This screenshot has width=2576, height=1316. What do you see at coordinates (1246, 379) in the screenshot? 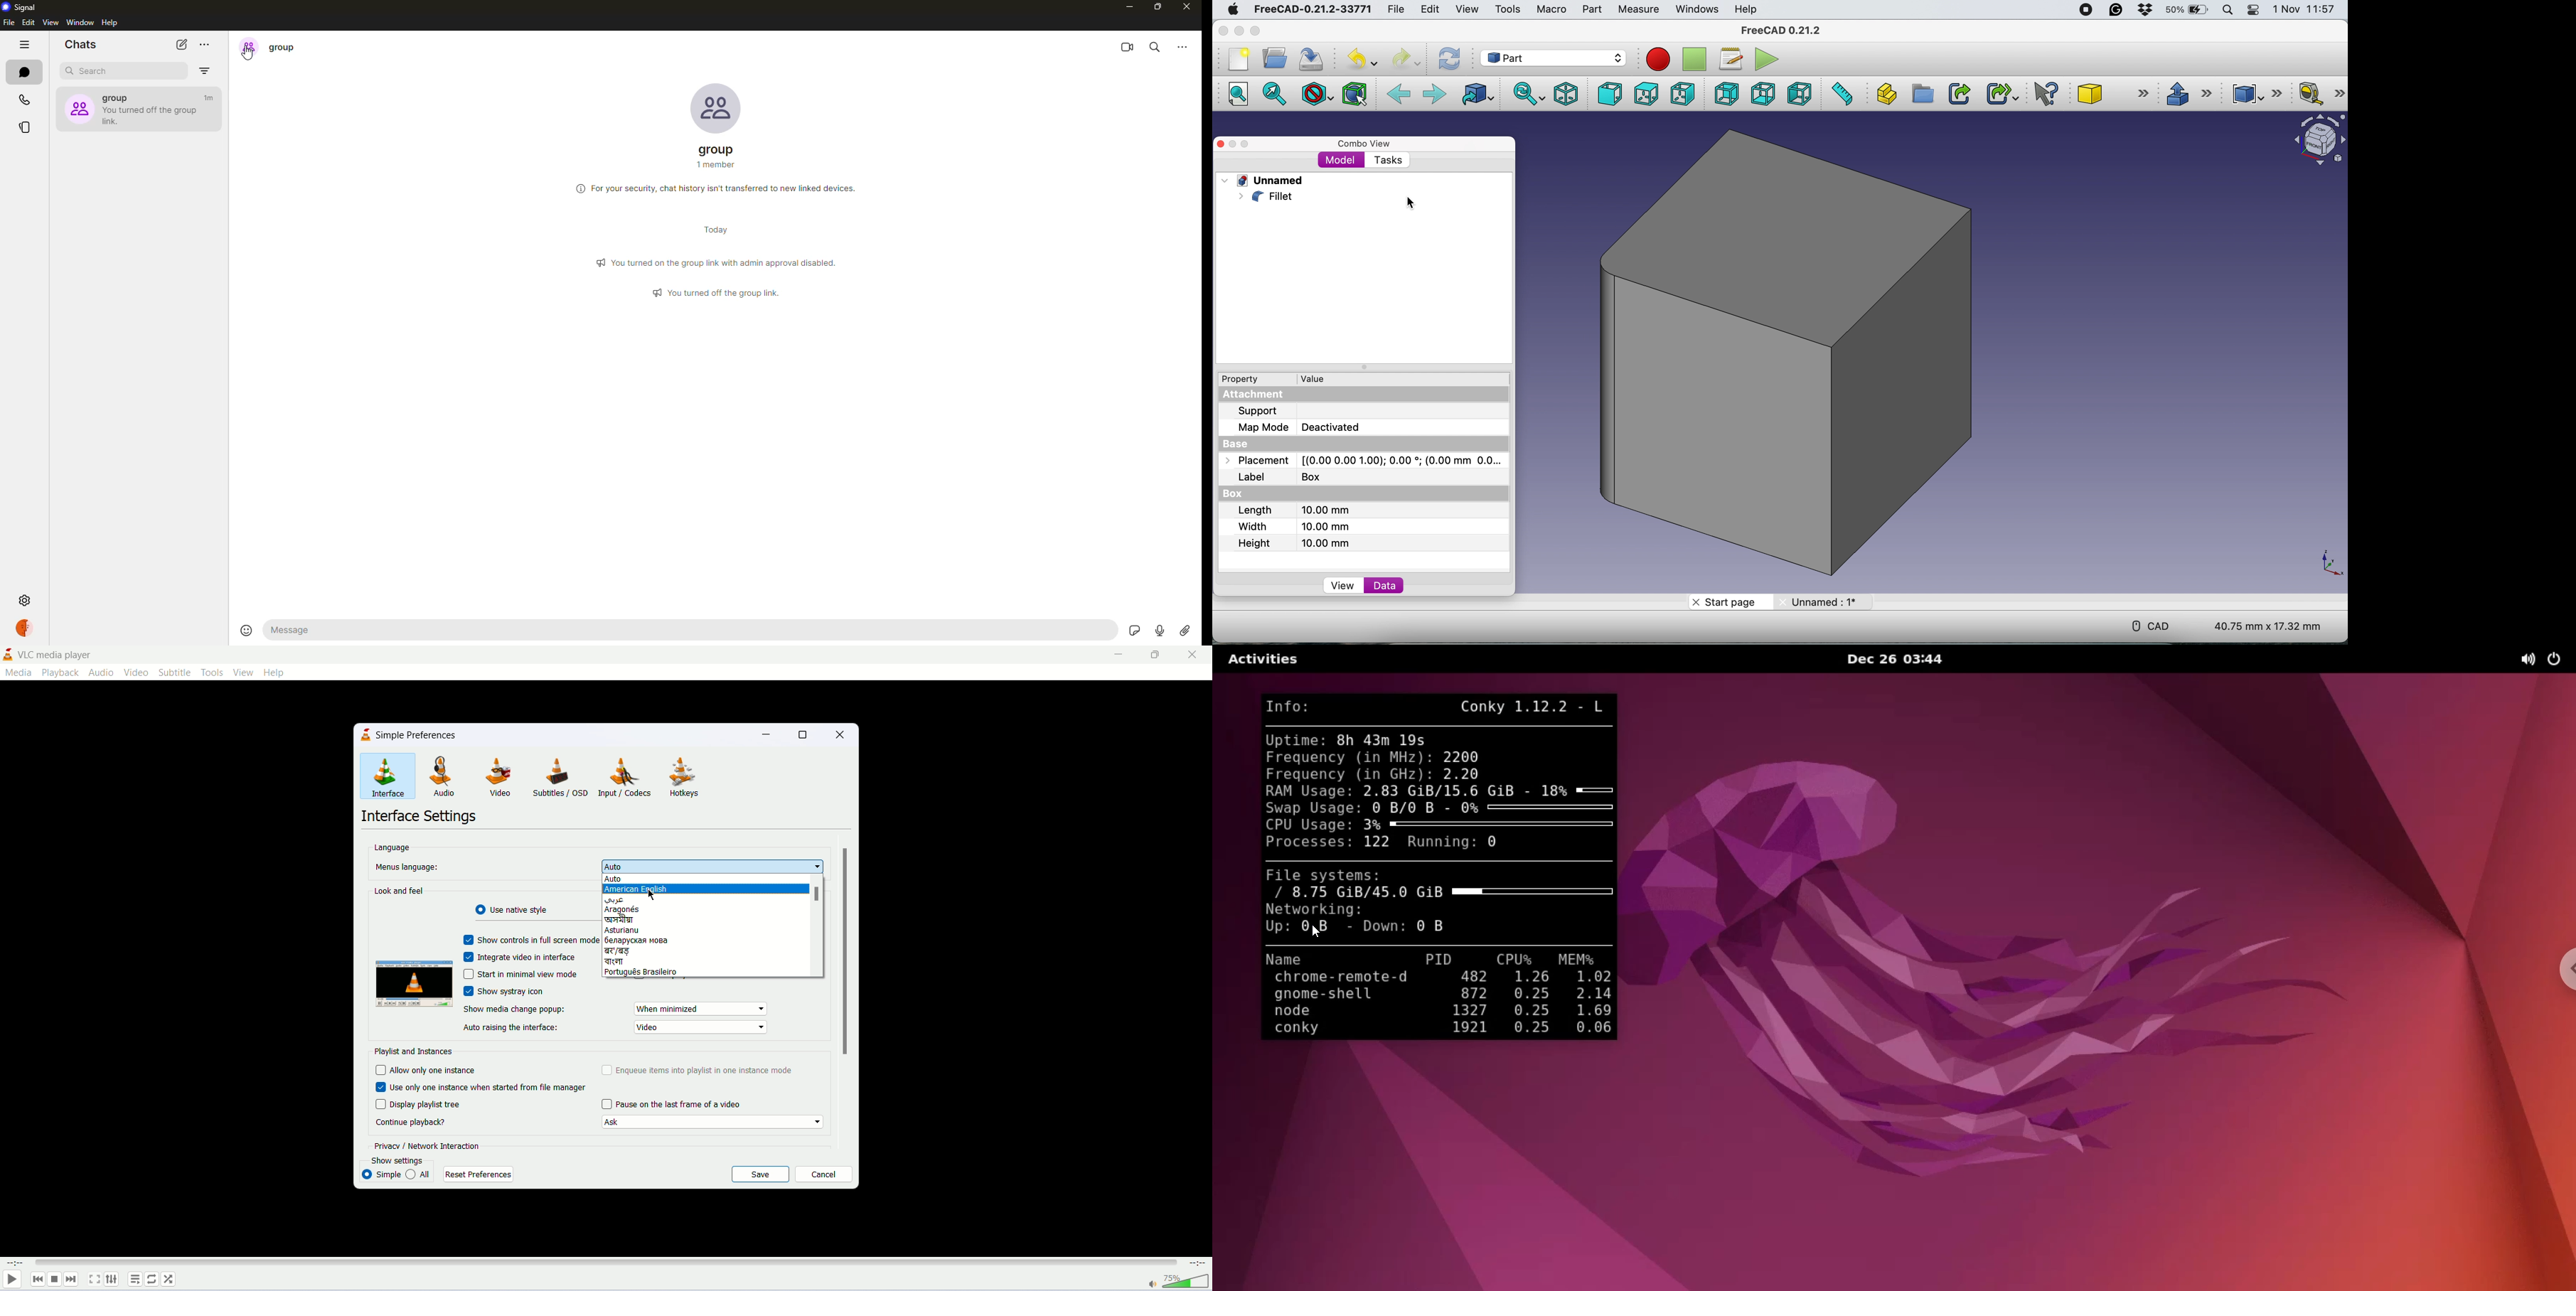
I see `property` at bounding box center [1246, 379].